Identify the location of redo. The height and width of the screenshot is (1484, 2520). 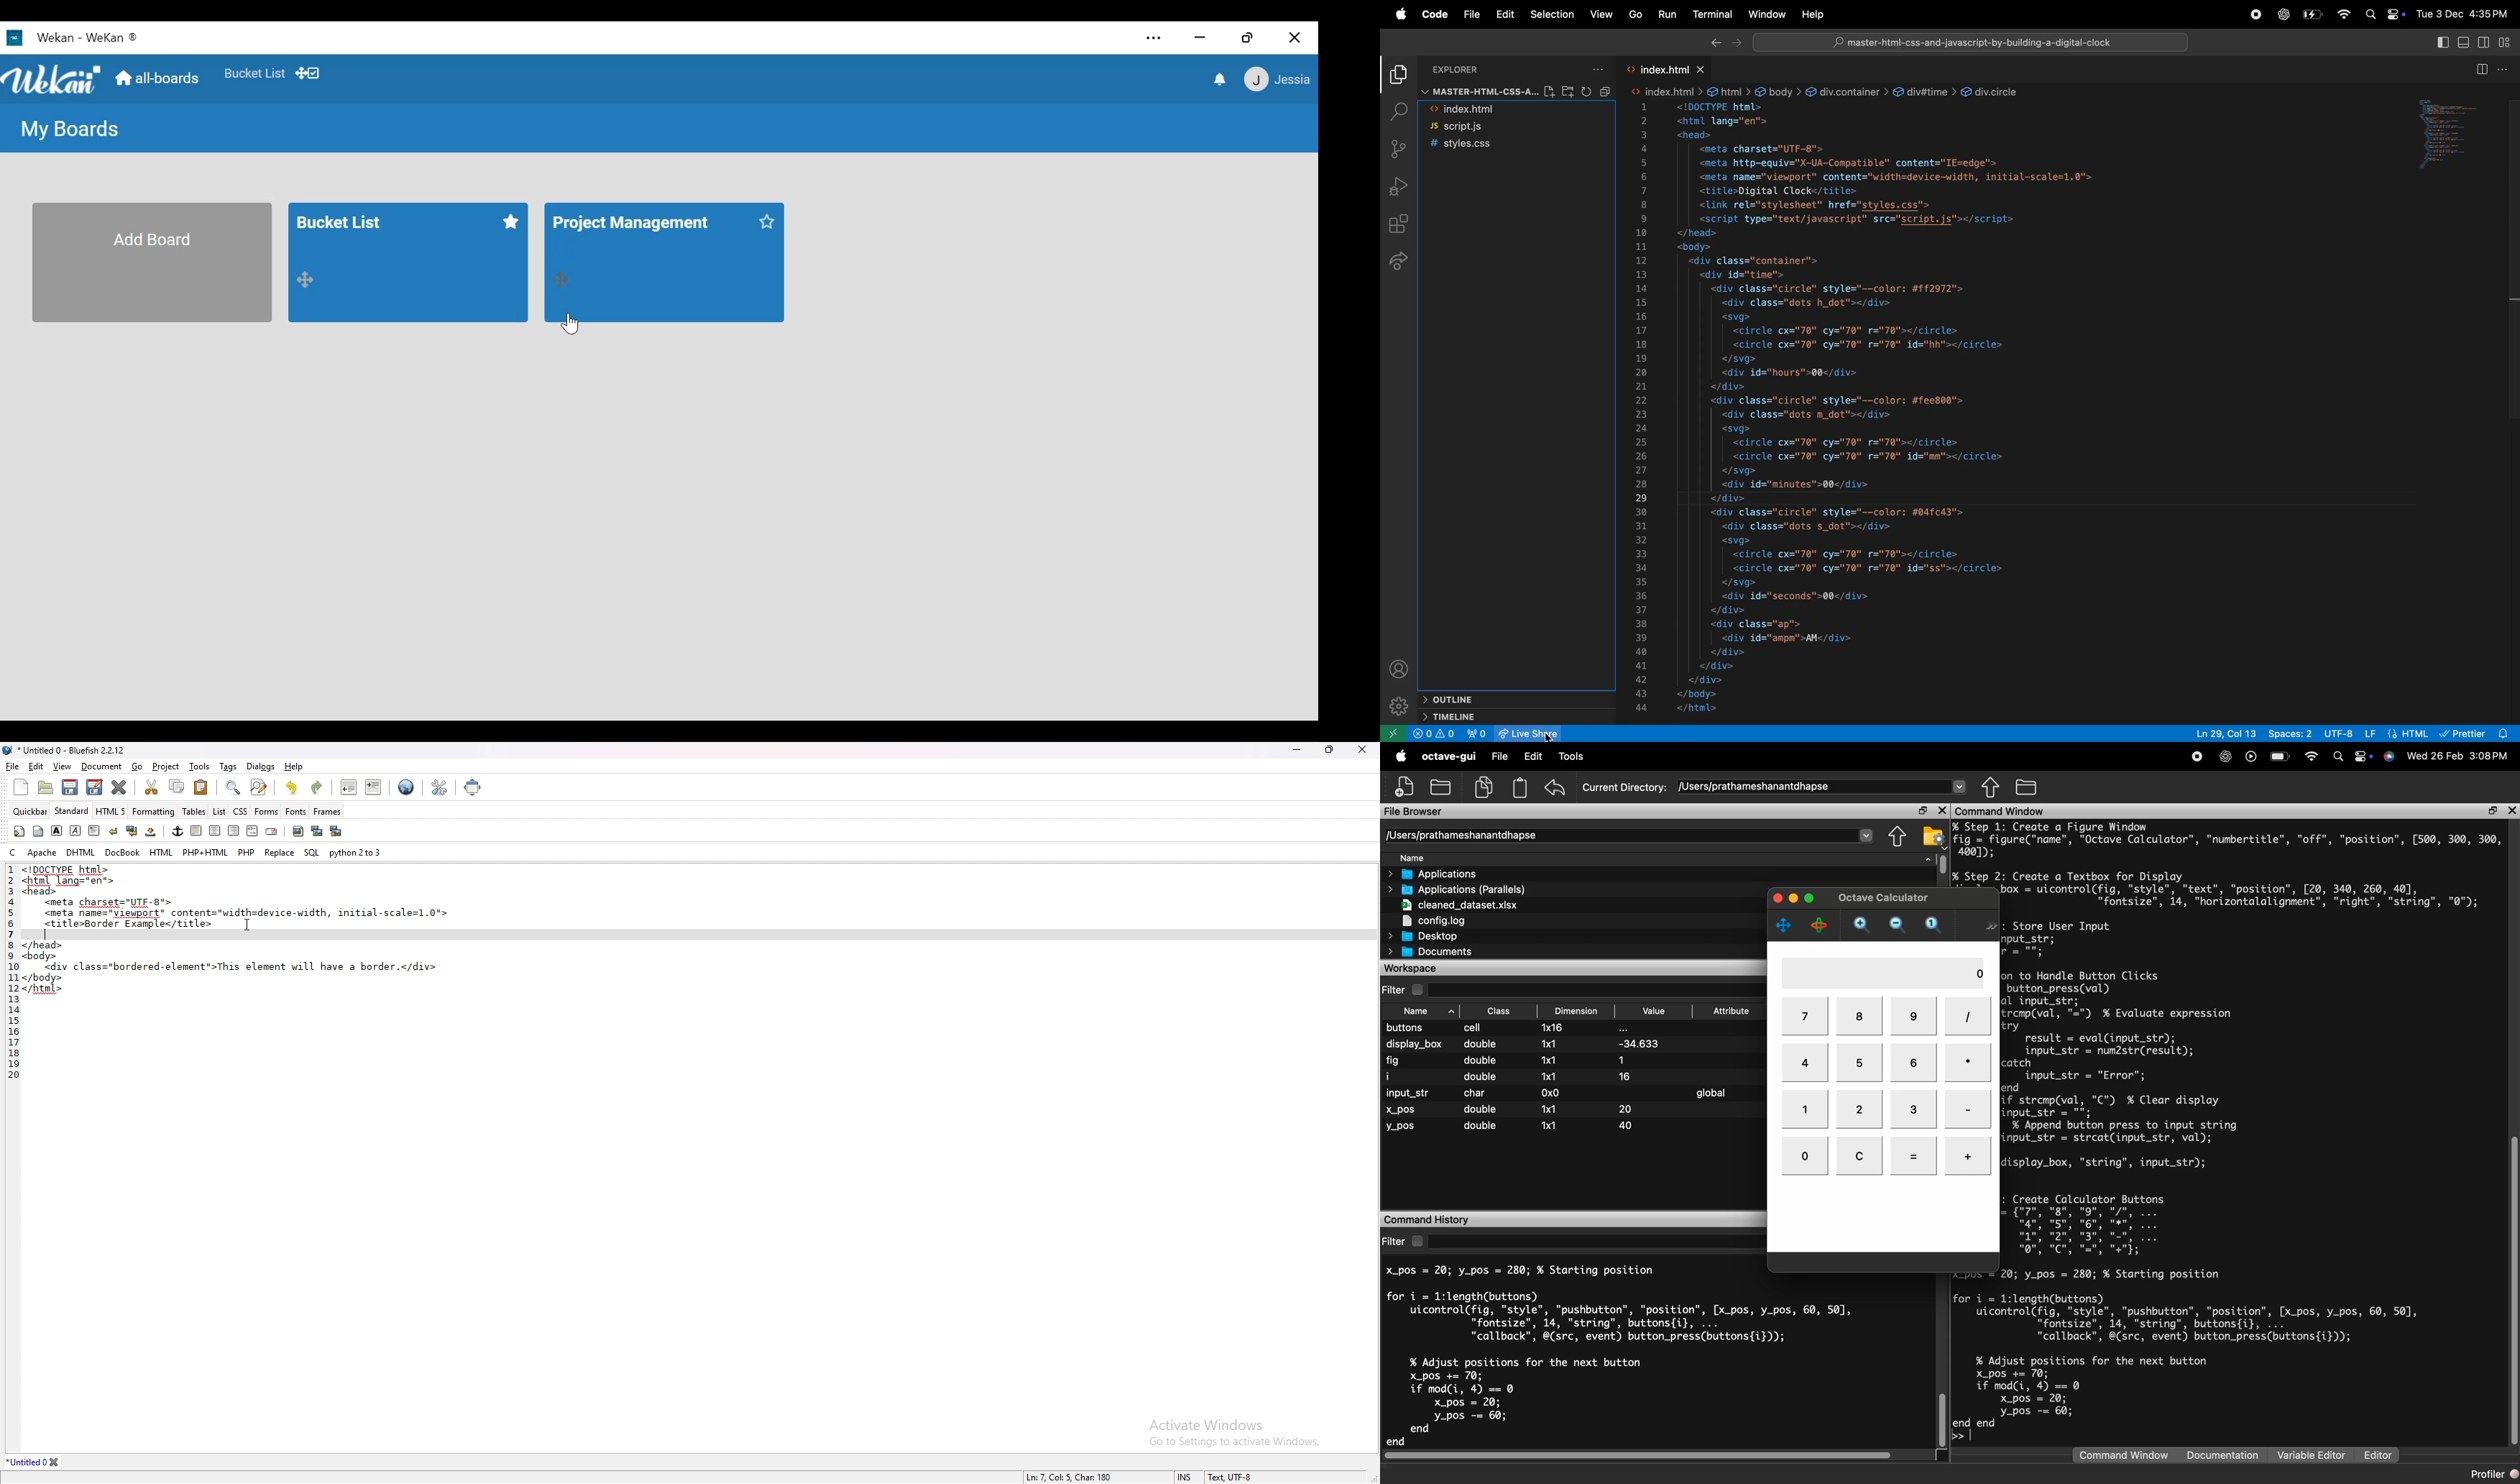
(316, 788).